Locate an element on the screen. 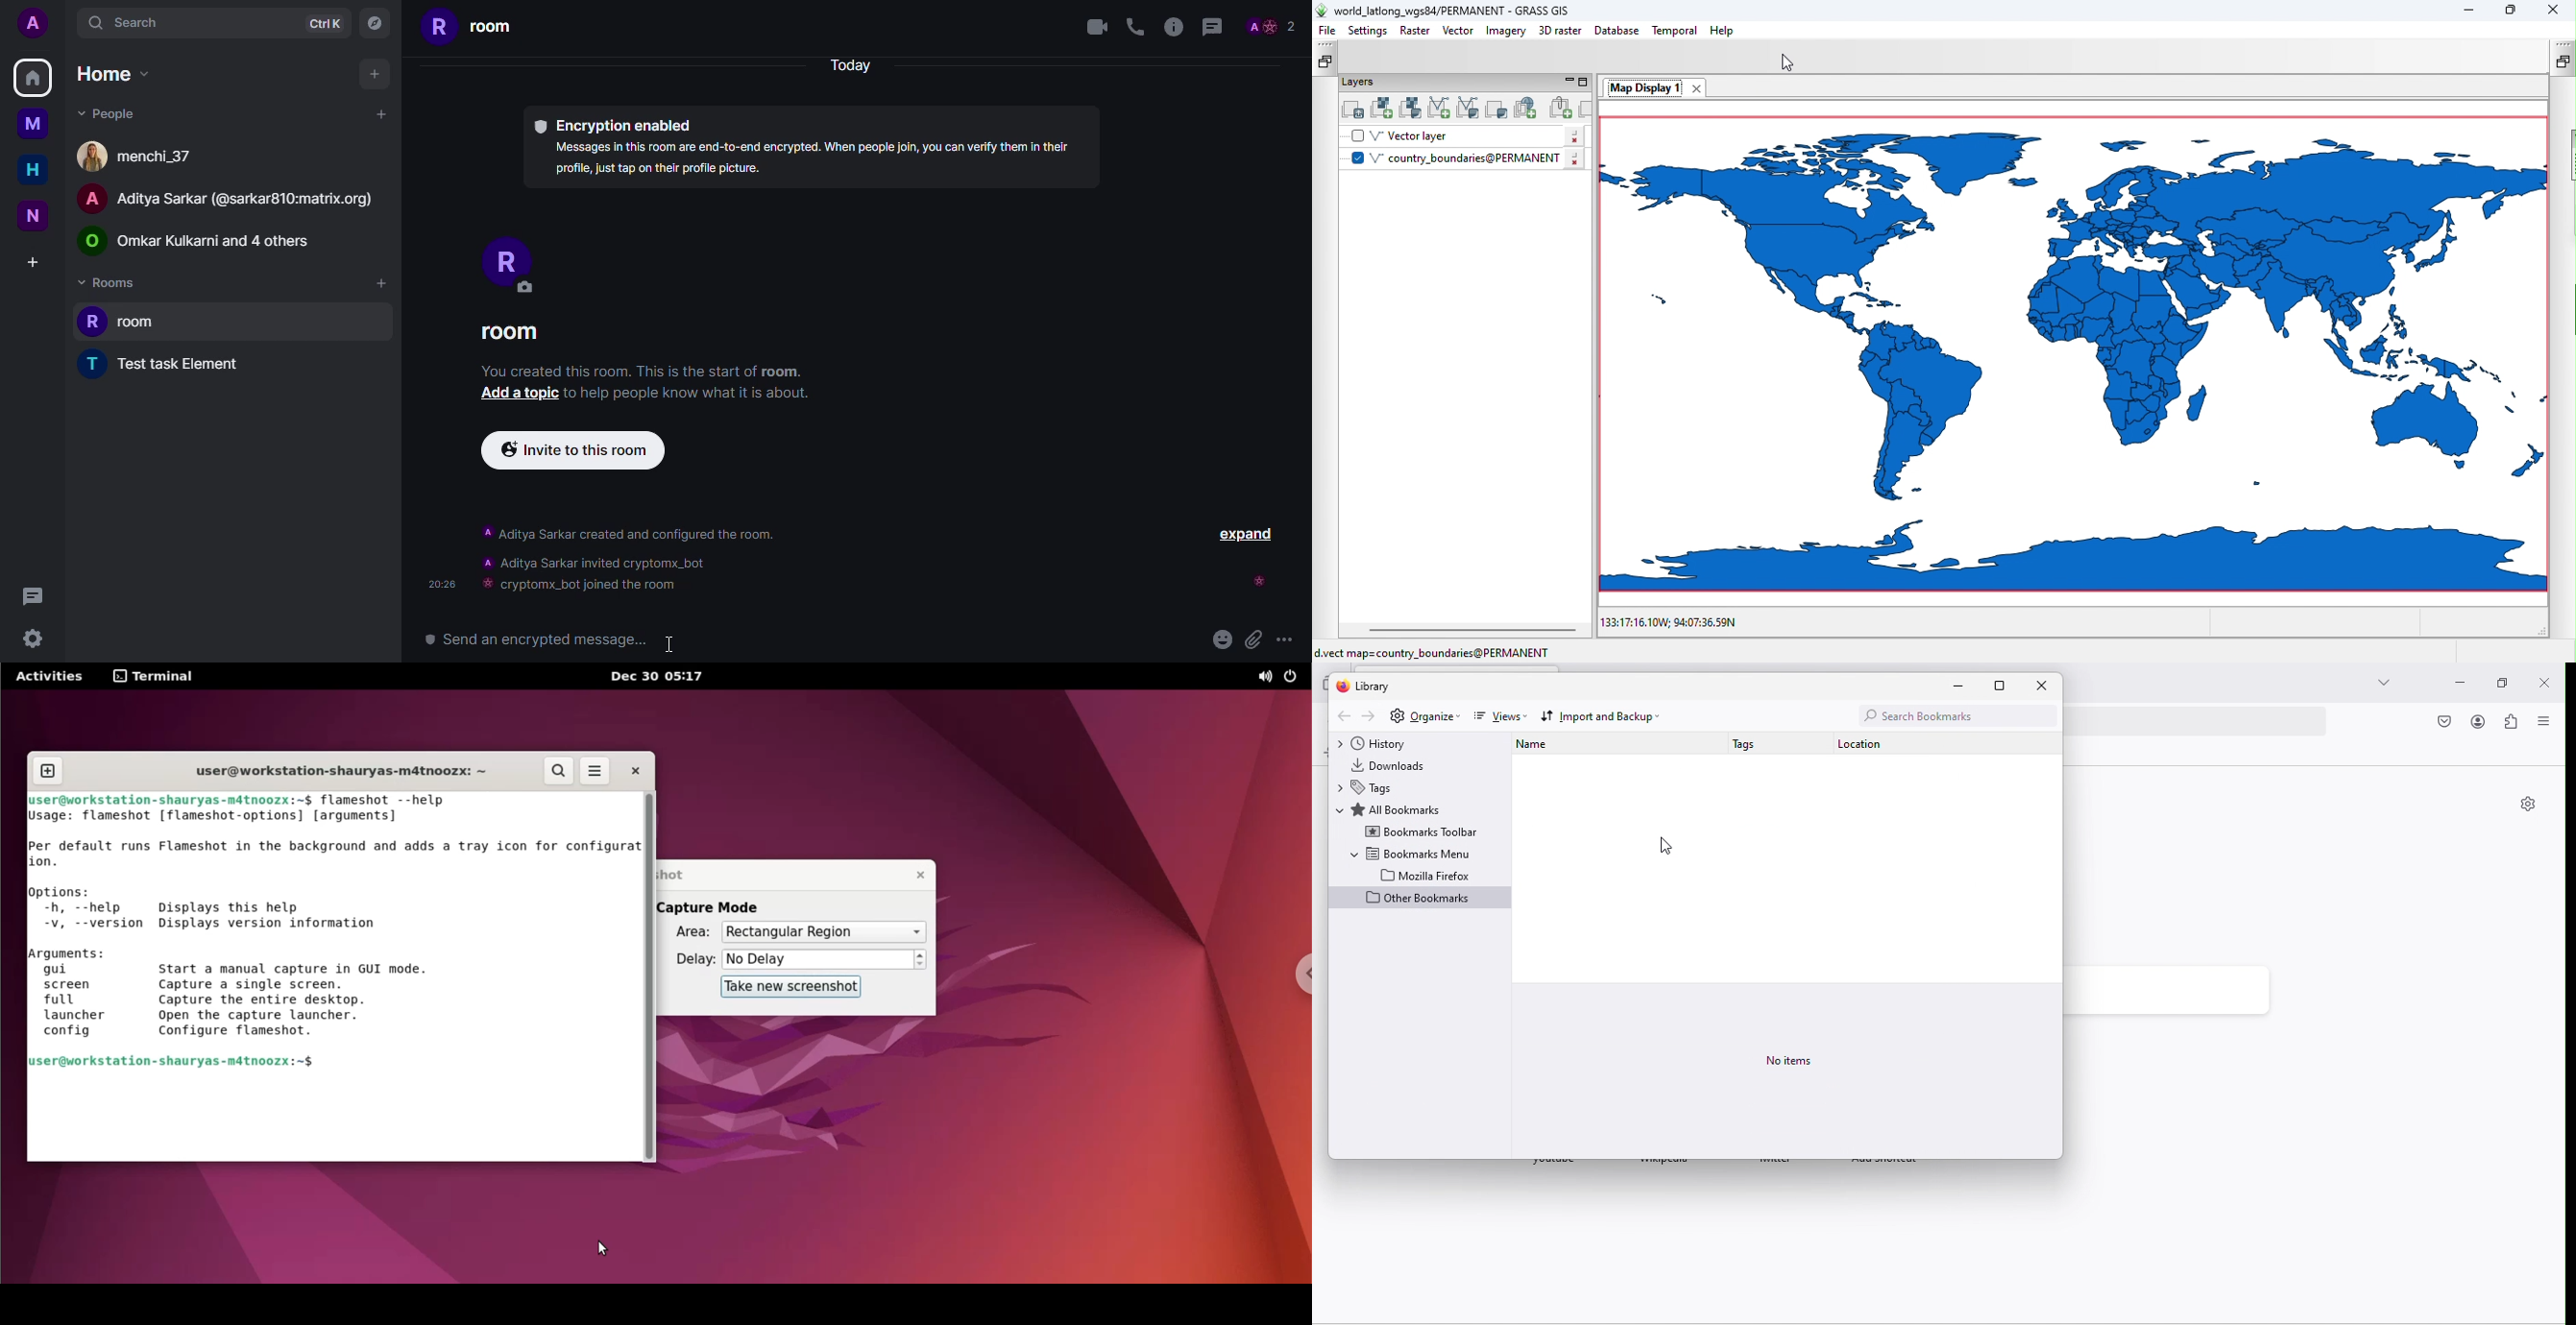  myspace is located at coordinates (36, 123).